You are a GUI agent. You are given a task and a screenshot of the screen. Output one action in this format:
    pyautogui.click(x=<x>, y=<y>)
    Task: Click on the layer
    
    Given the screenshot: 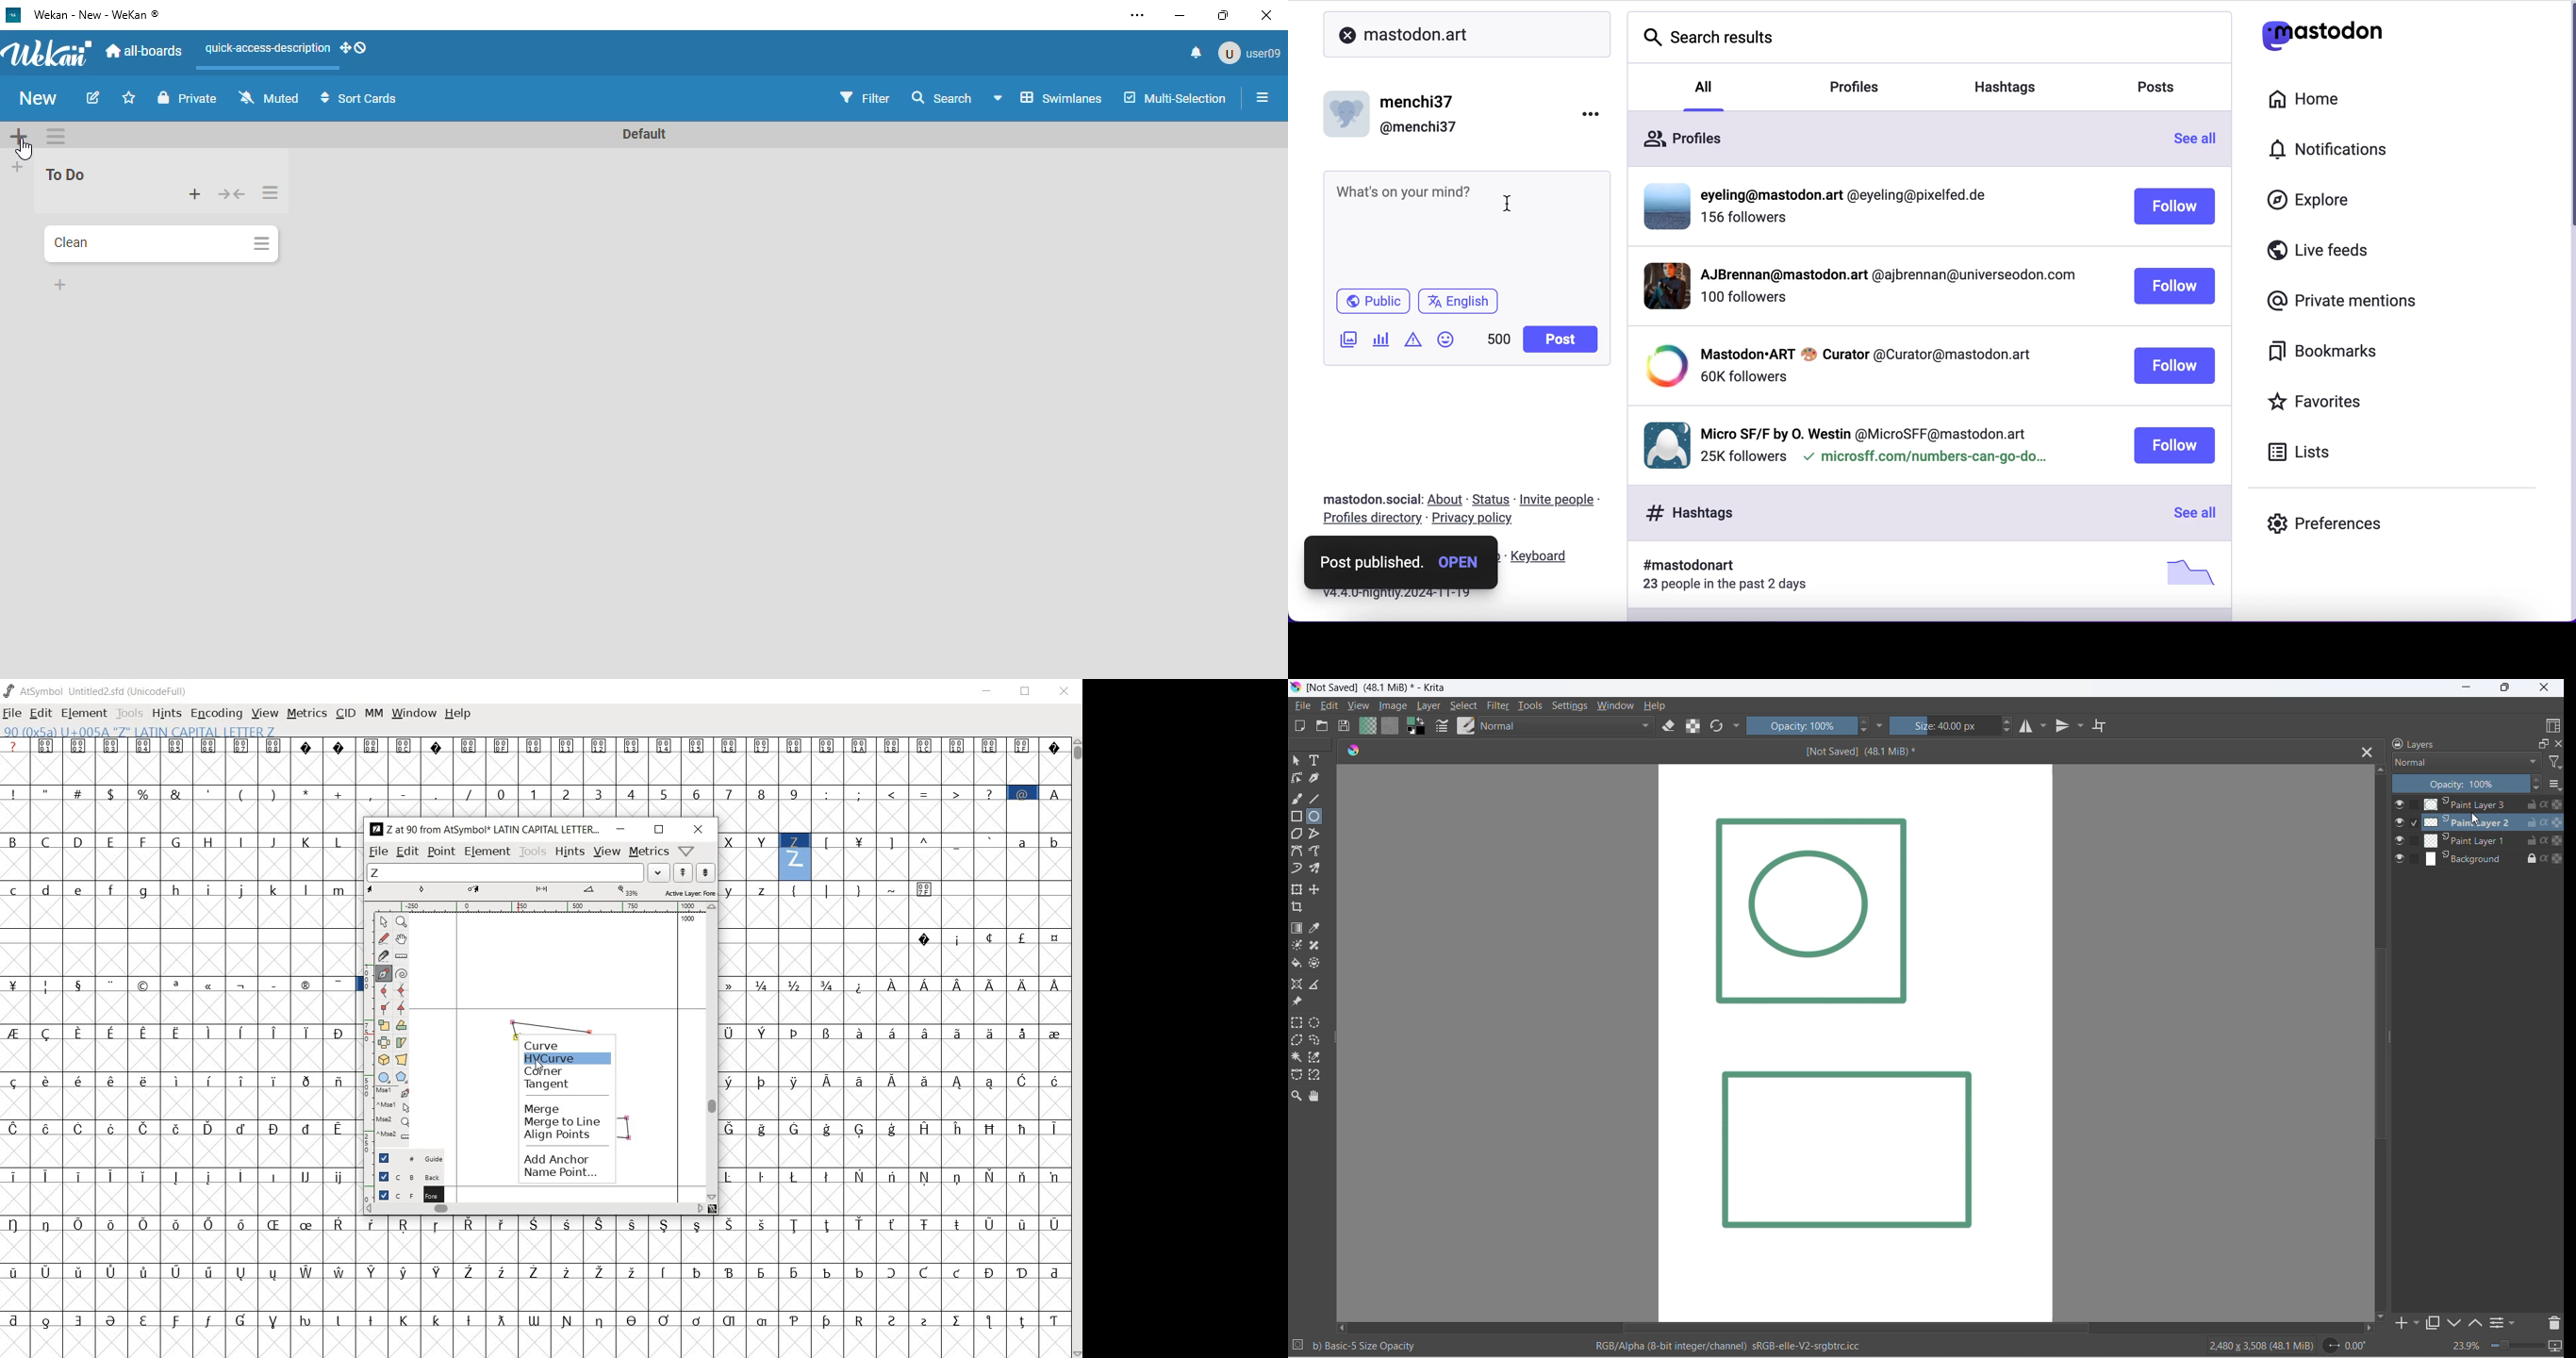 What is the action you would take?
    pyautogui.click(x=1434, y=707)
    